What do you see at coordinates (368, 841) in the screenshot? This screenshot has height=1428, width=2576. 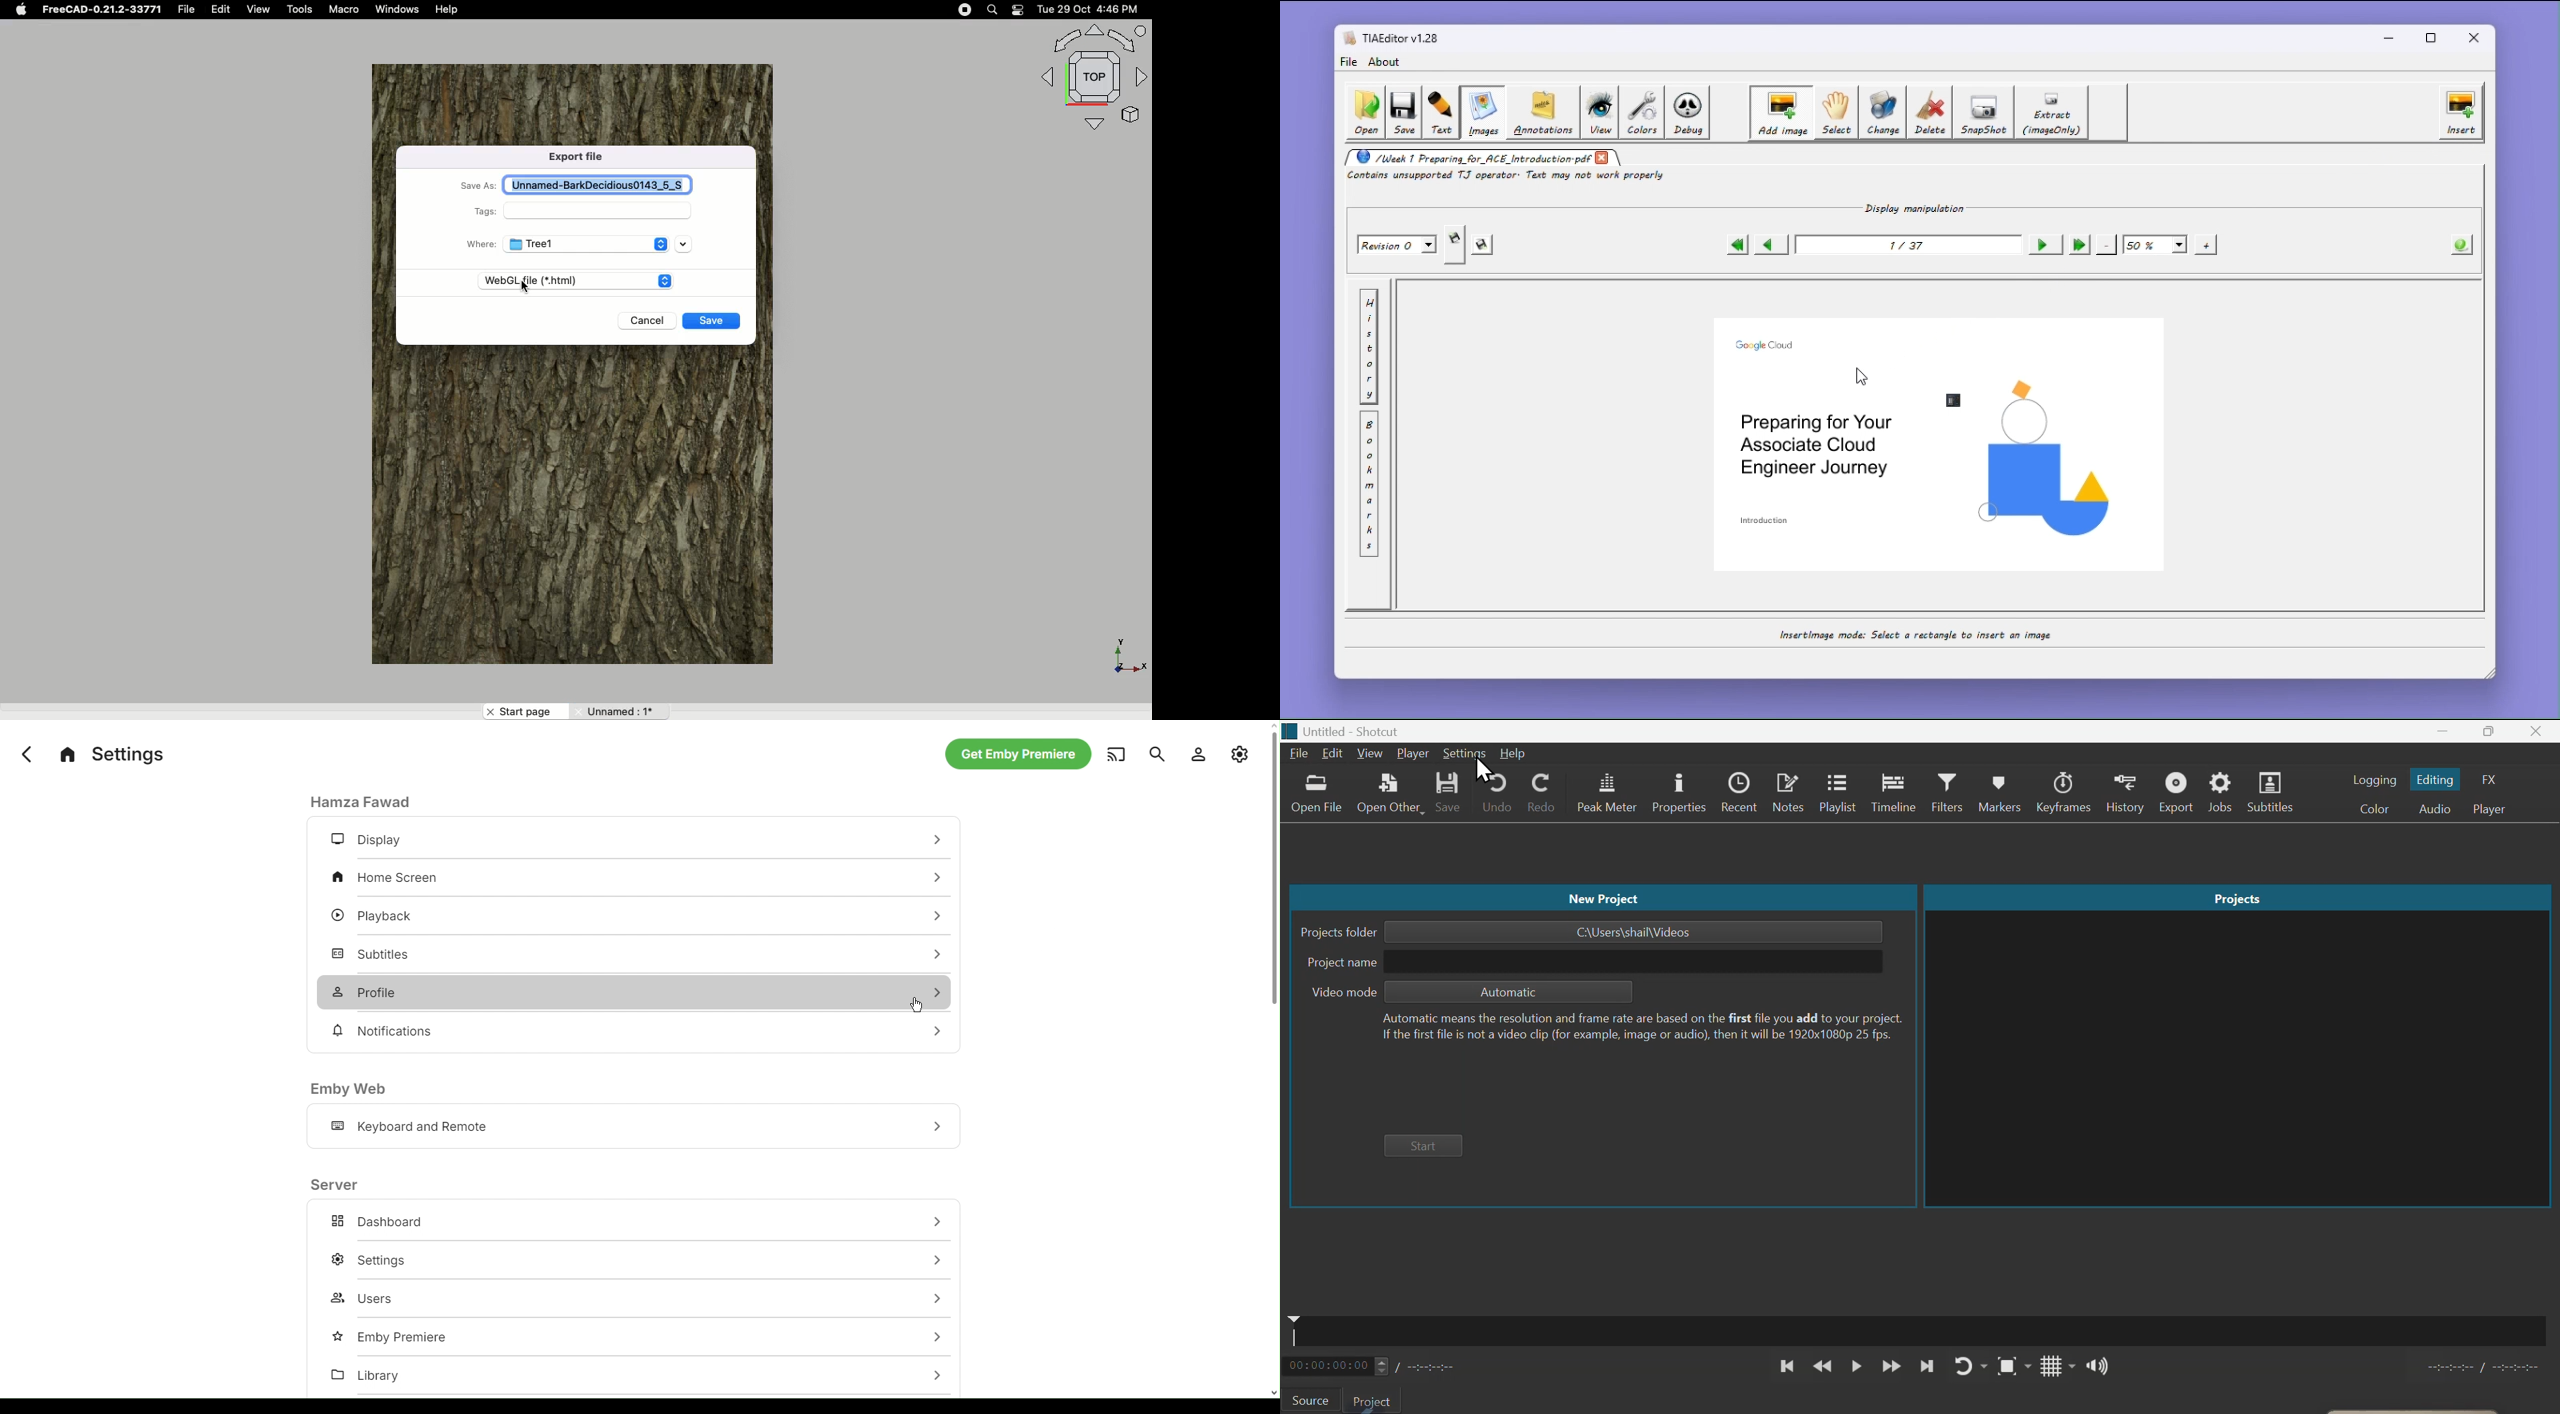 I see `Display` at bounding box center [368, 841].